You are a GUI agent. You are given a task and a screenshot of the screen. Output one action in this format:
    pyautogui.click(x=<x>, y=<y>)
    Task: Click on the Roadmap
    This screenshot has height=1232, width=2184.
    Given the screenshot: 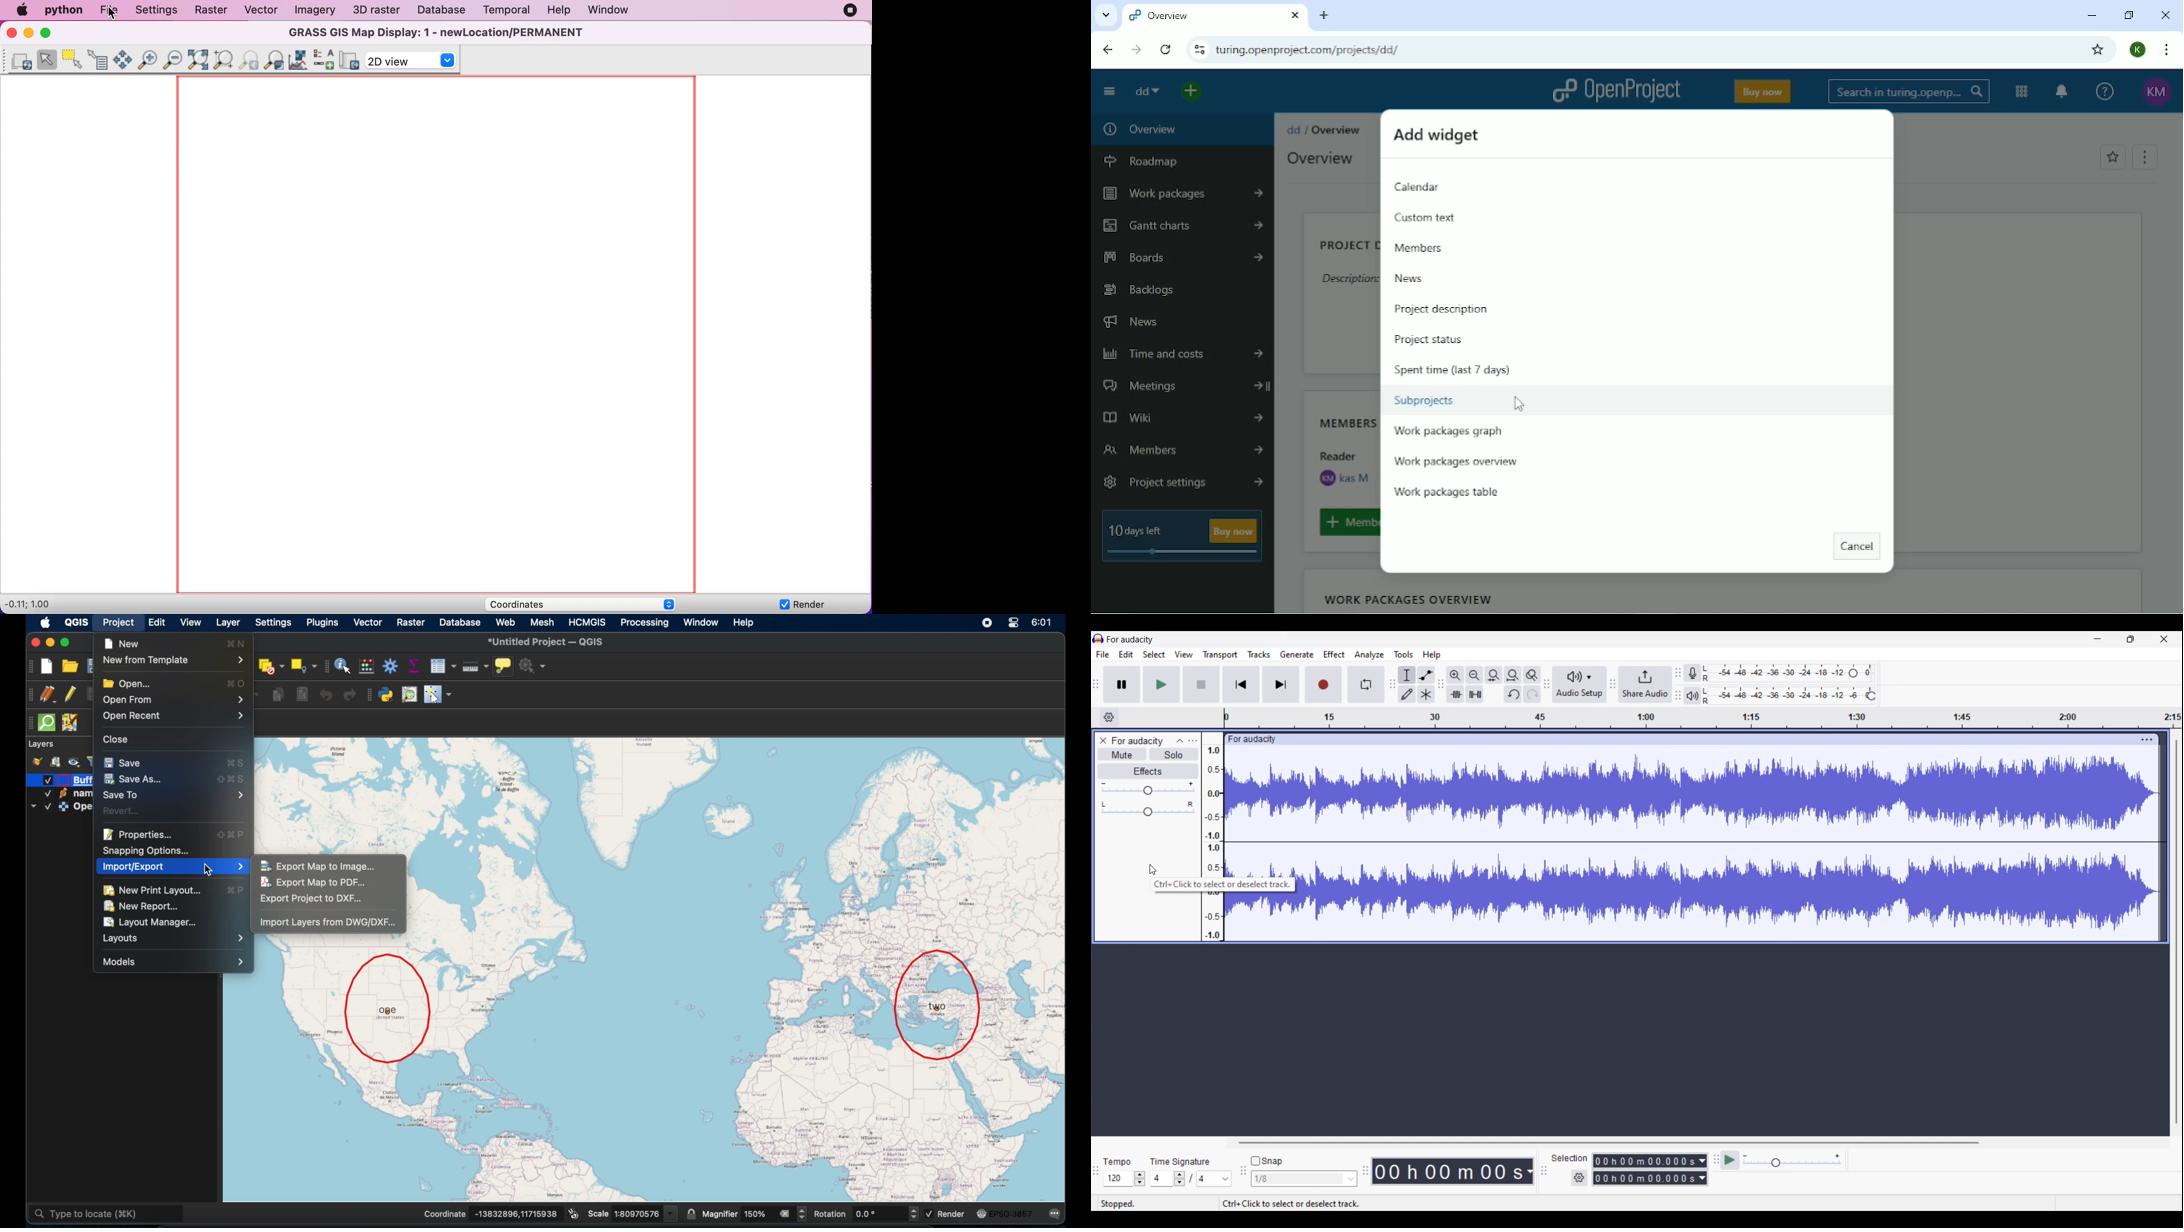 What is the action you would take?
    pyautogui.click(x=1146, y=159)
    